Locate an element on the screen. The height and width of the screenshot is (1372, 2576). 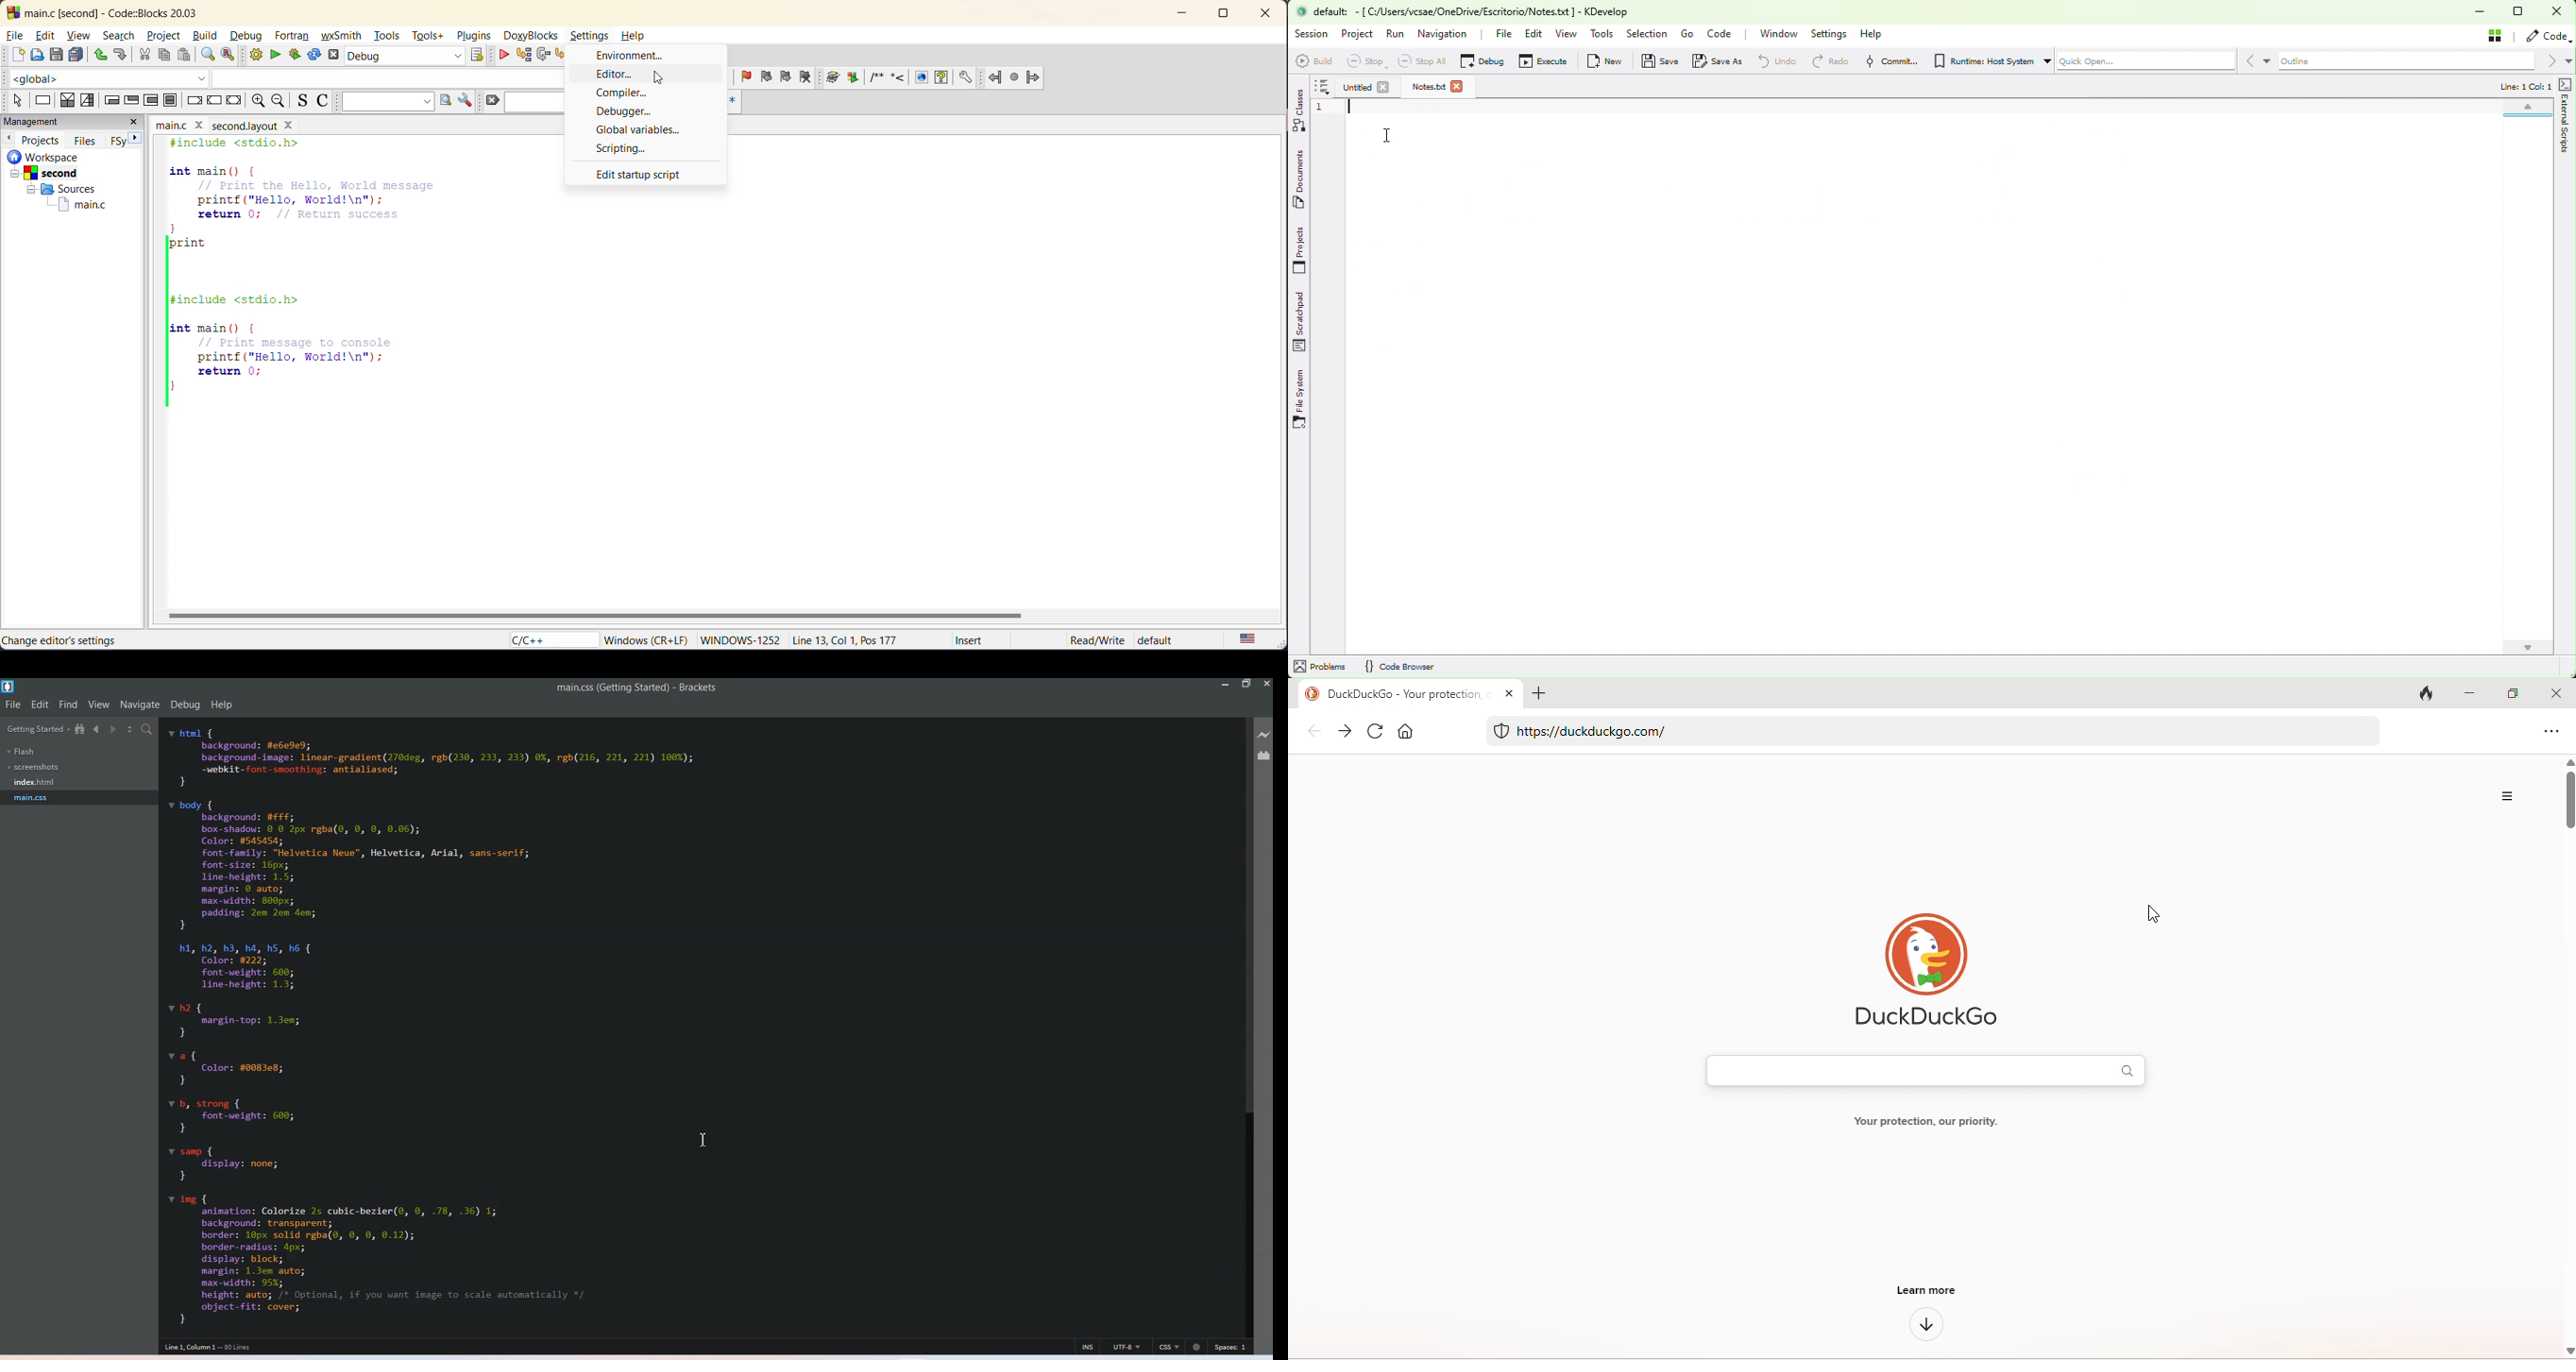
Live preview is located at coordinates (1265, 734).